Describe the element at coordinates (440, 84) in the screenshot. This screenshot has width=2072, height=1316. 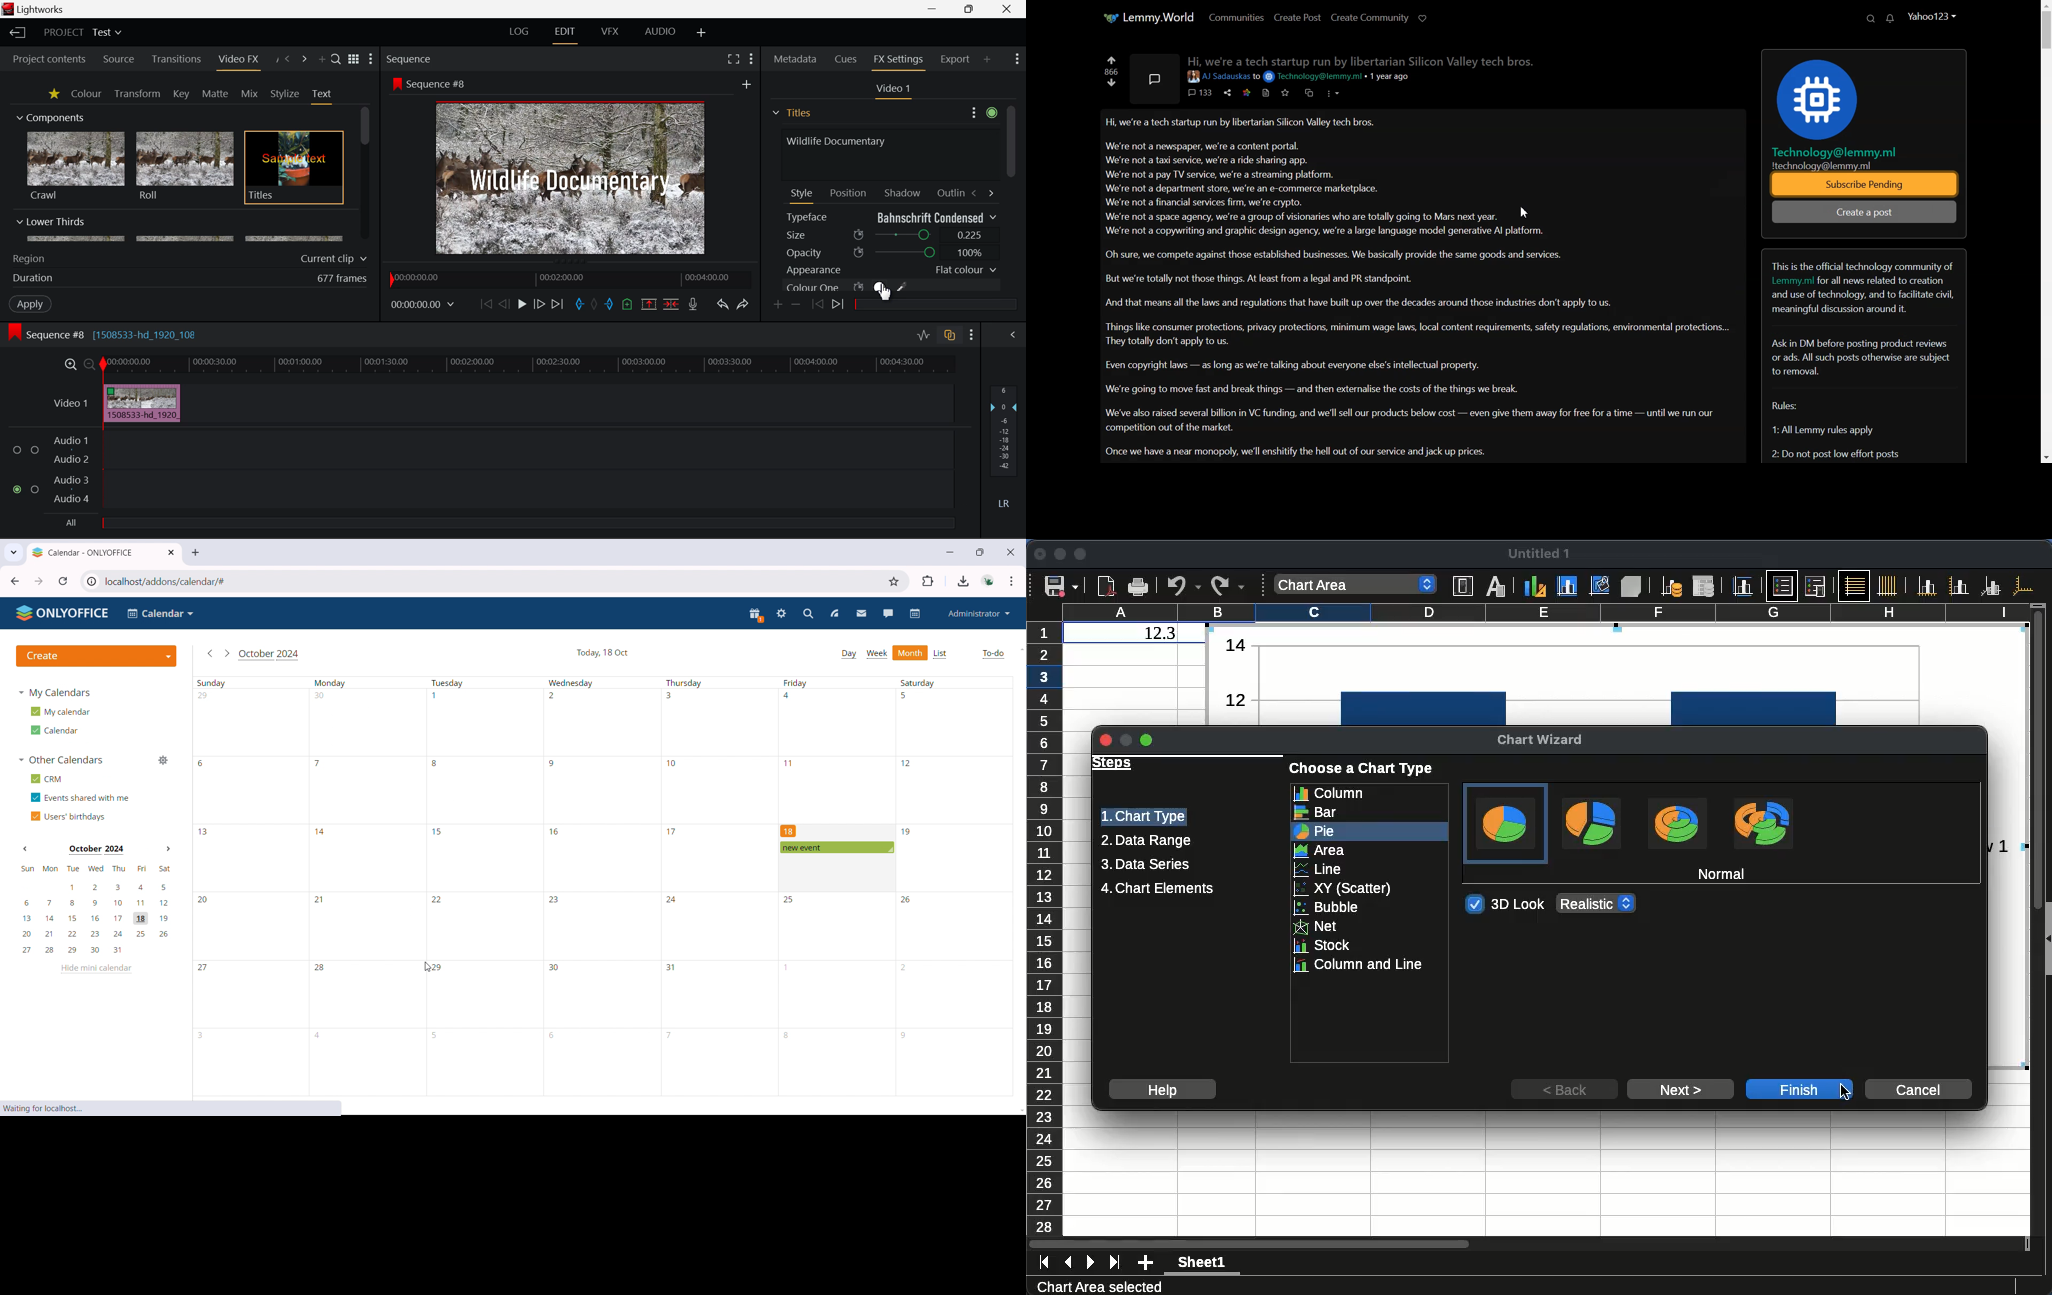
I see `Sequence #8` at that location.